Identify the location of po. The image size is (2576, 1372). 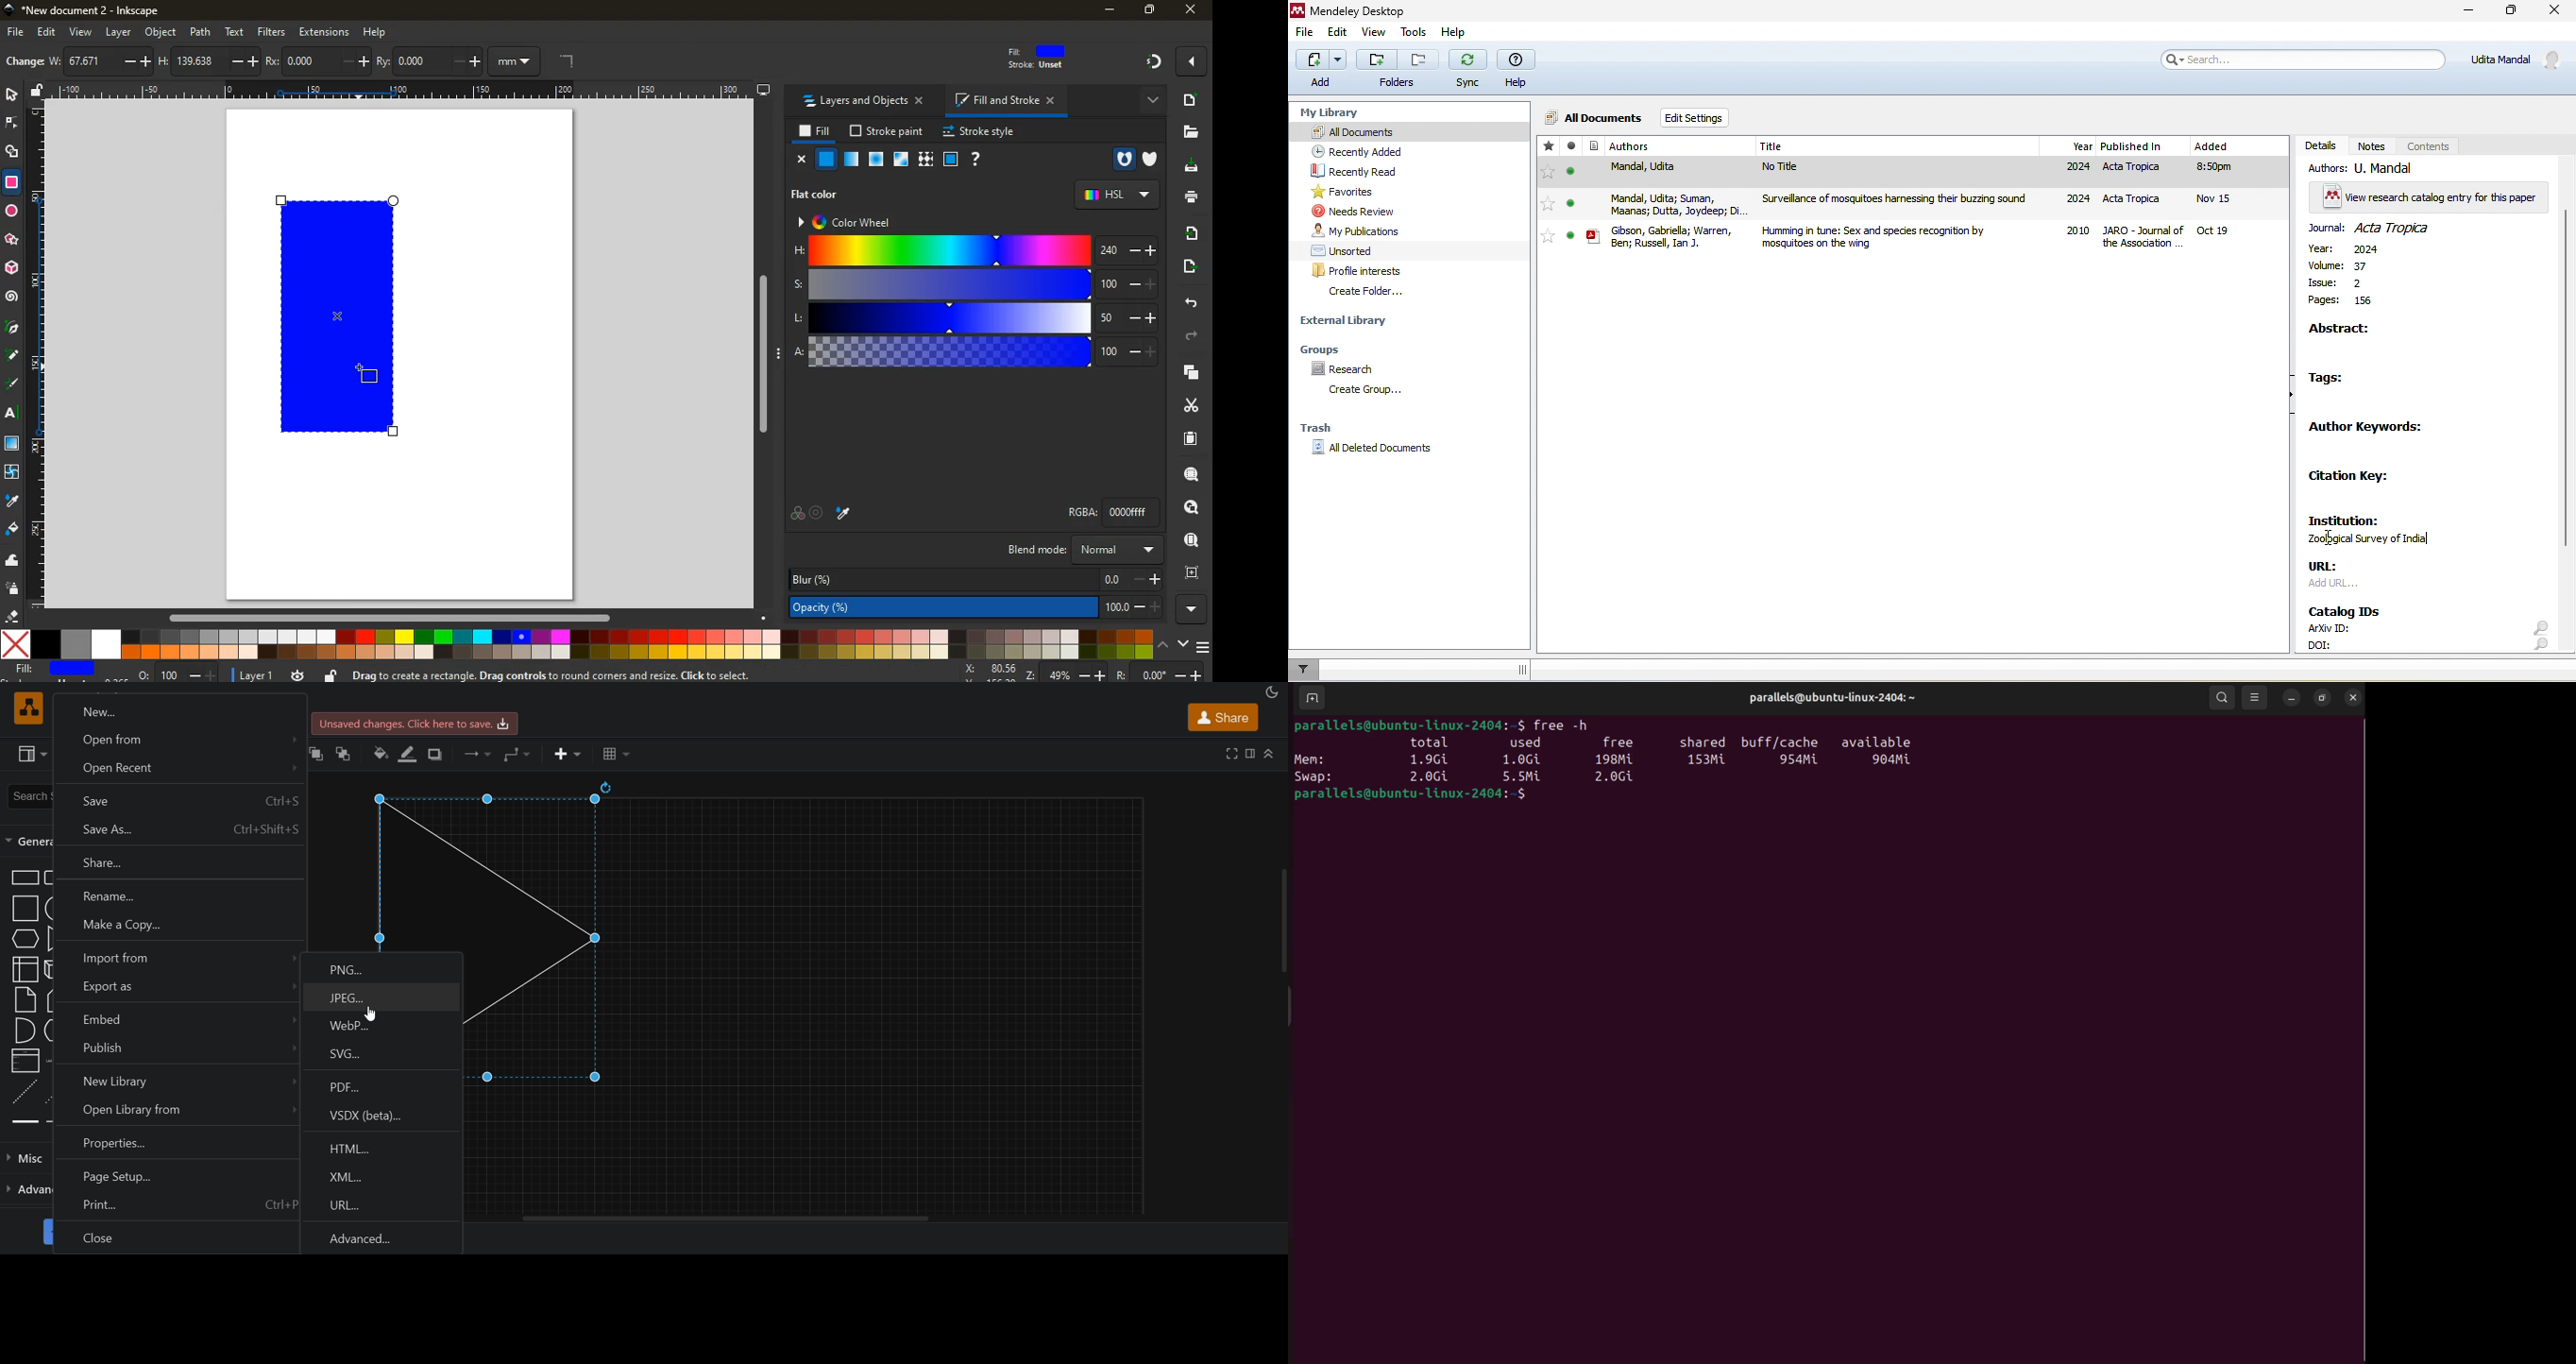
(319, 62).